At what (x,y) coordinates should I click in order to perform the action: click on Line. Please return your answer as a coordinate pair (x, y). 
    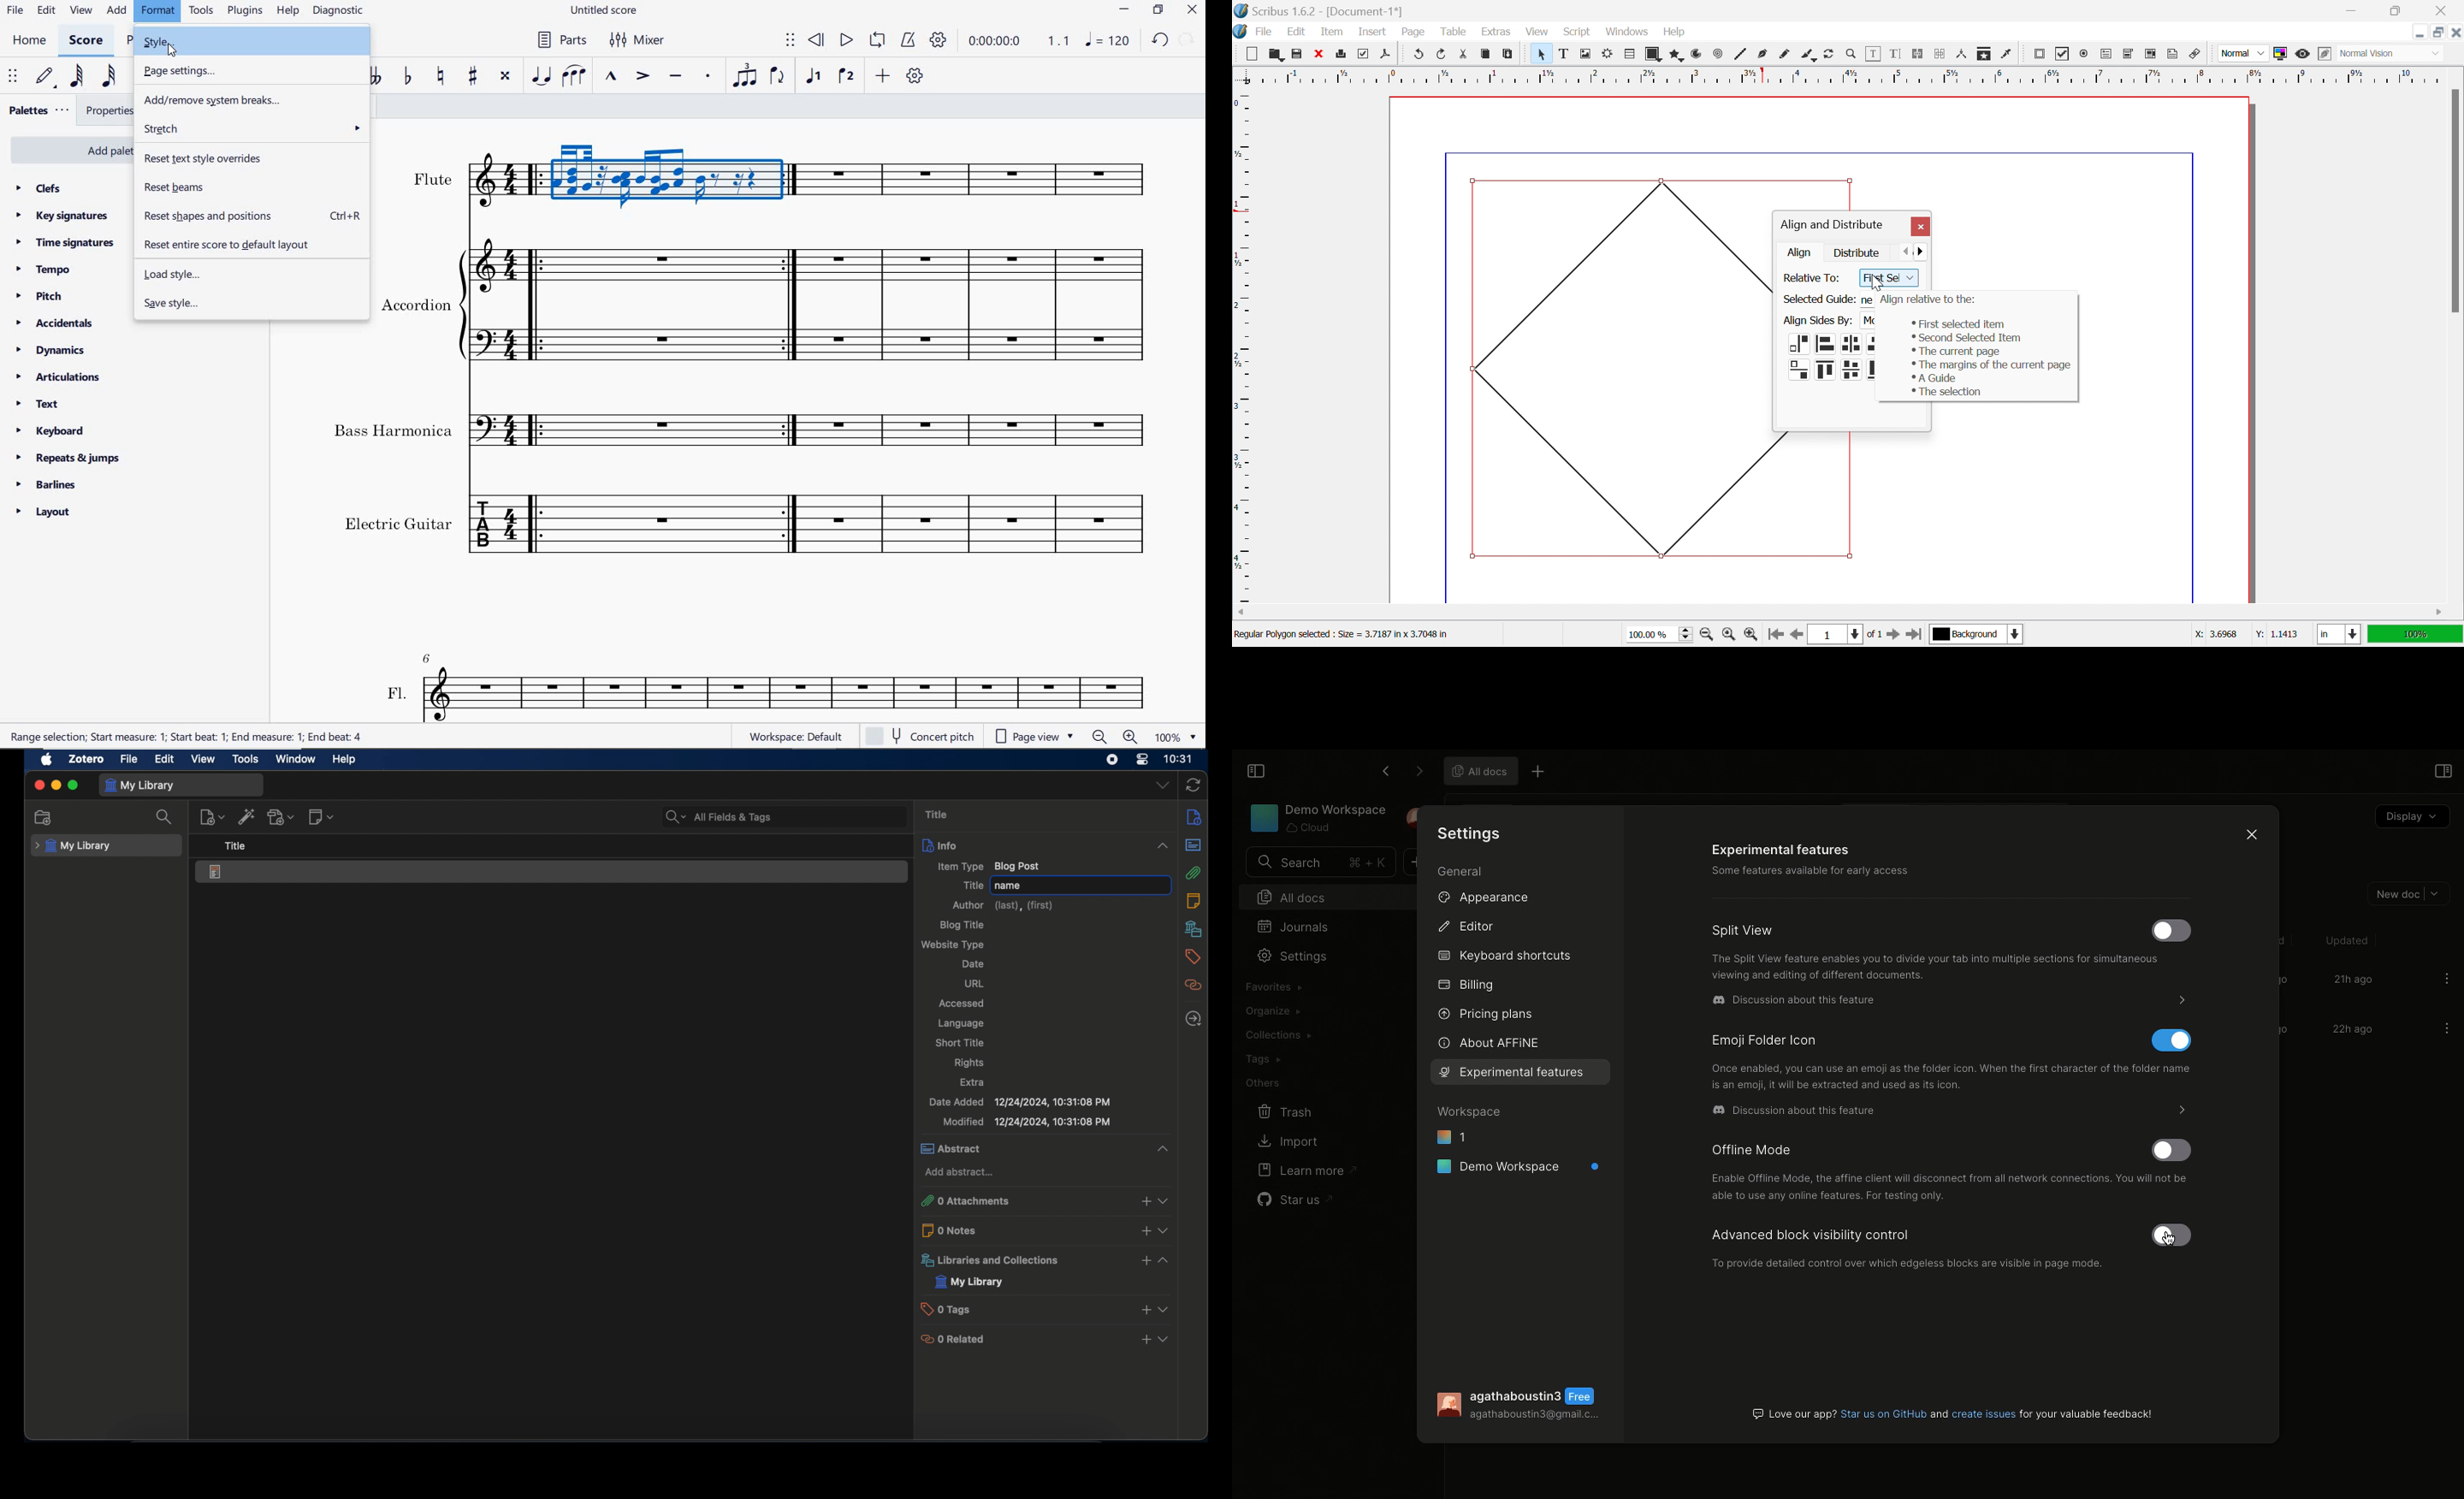
    Looking at the image, I should click on (1741, 53).